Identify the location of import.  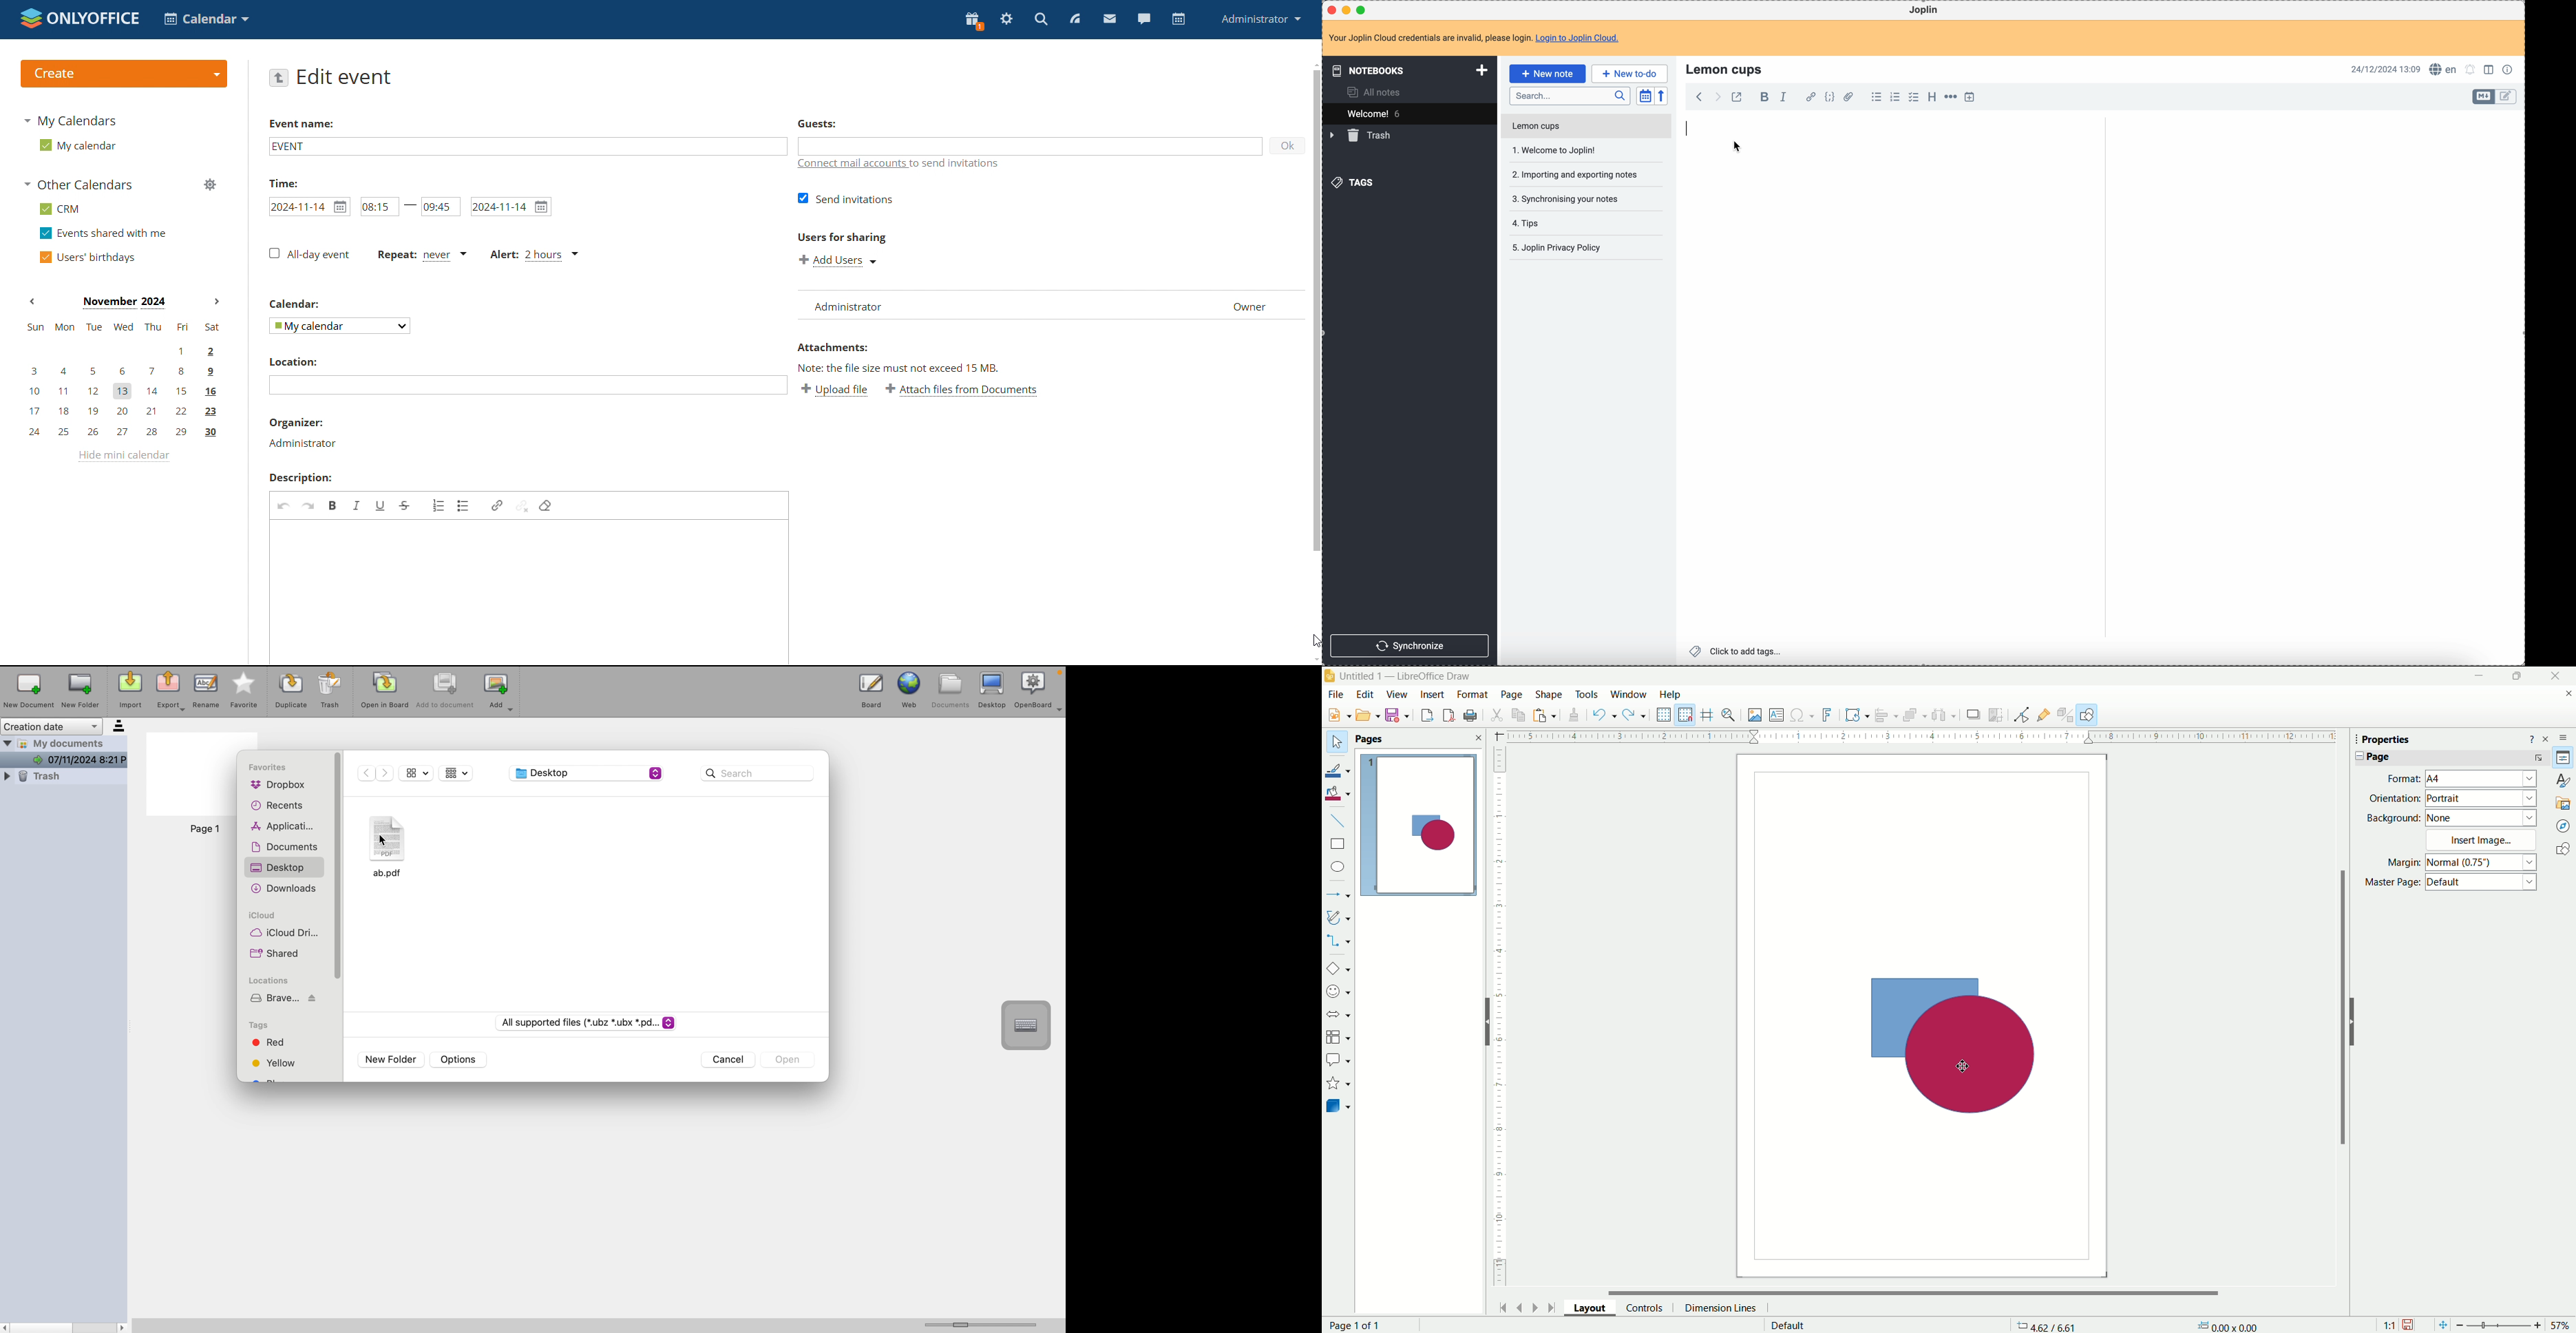
(128, 690).